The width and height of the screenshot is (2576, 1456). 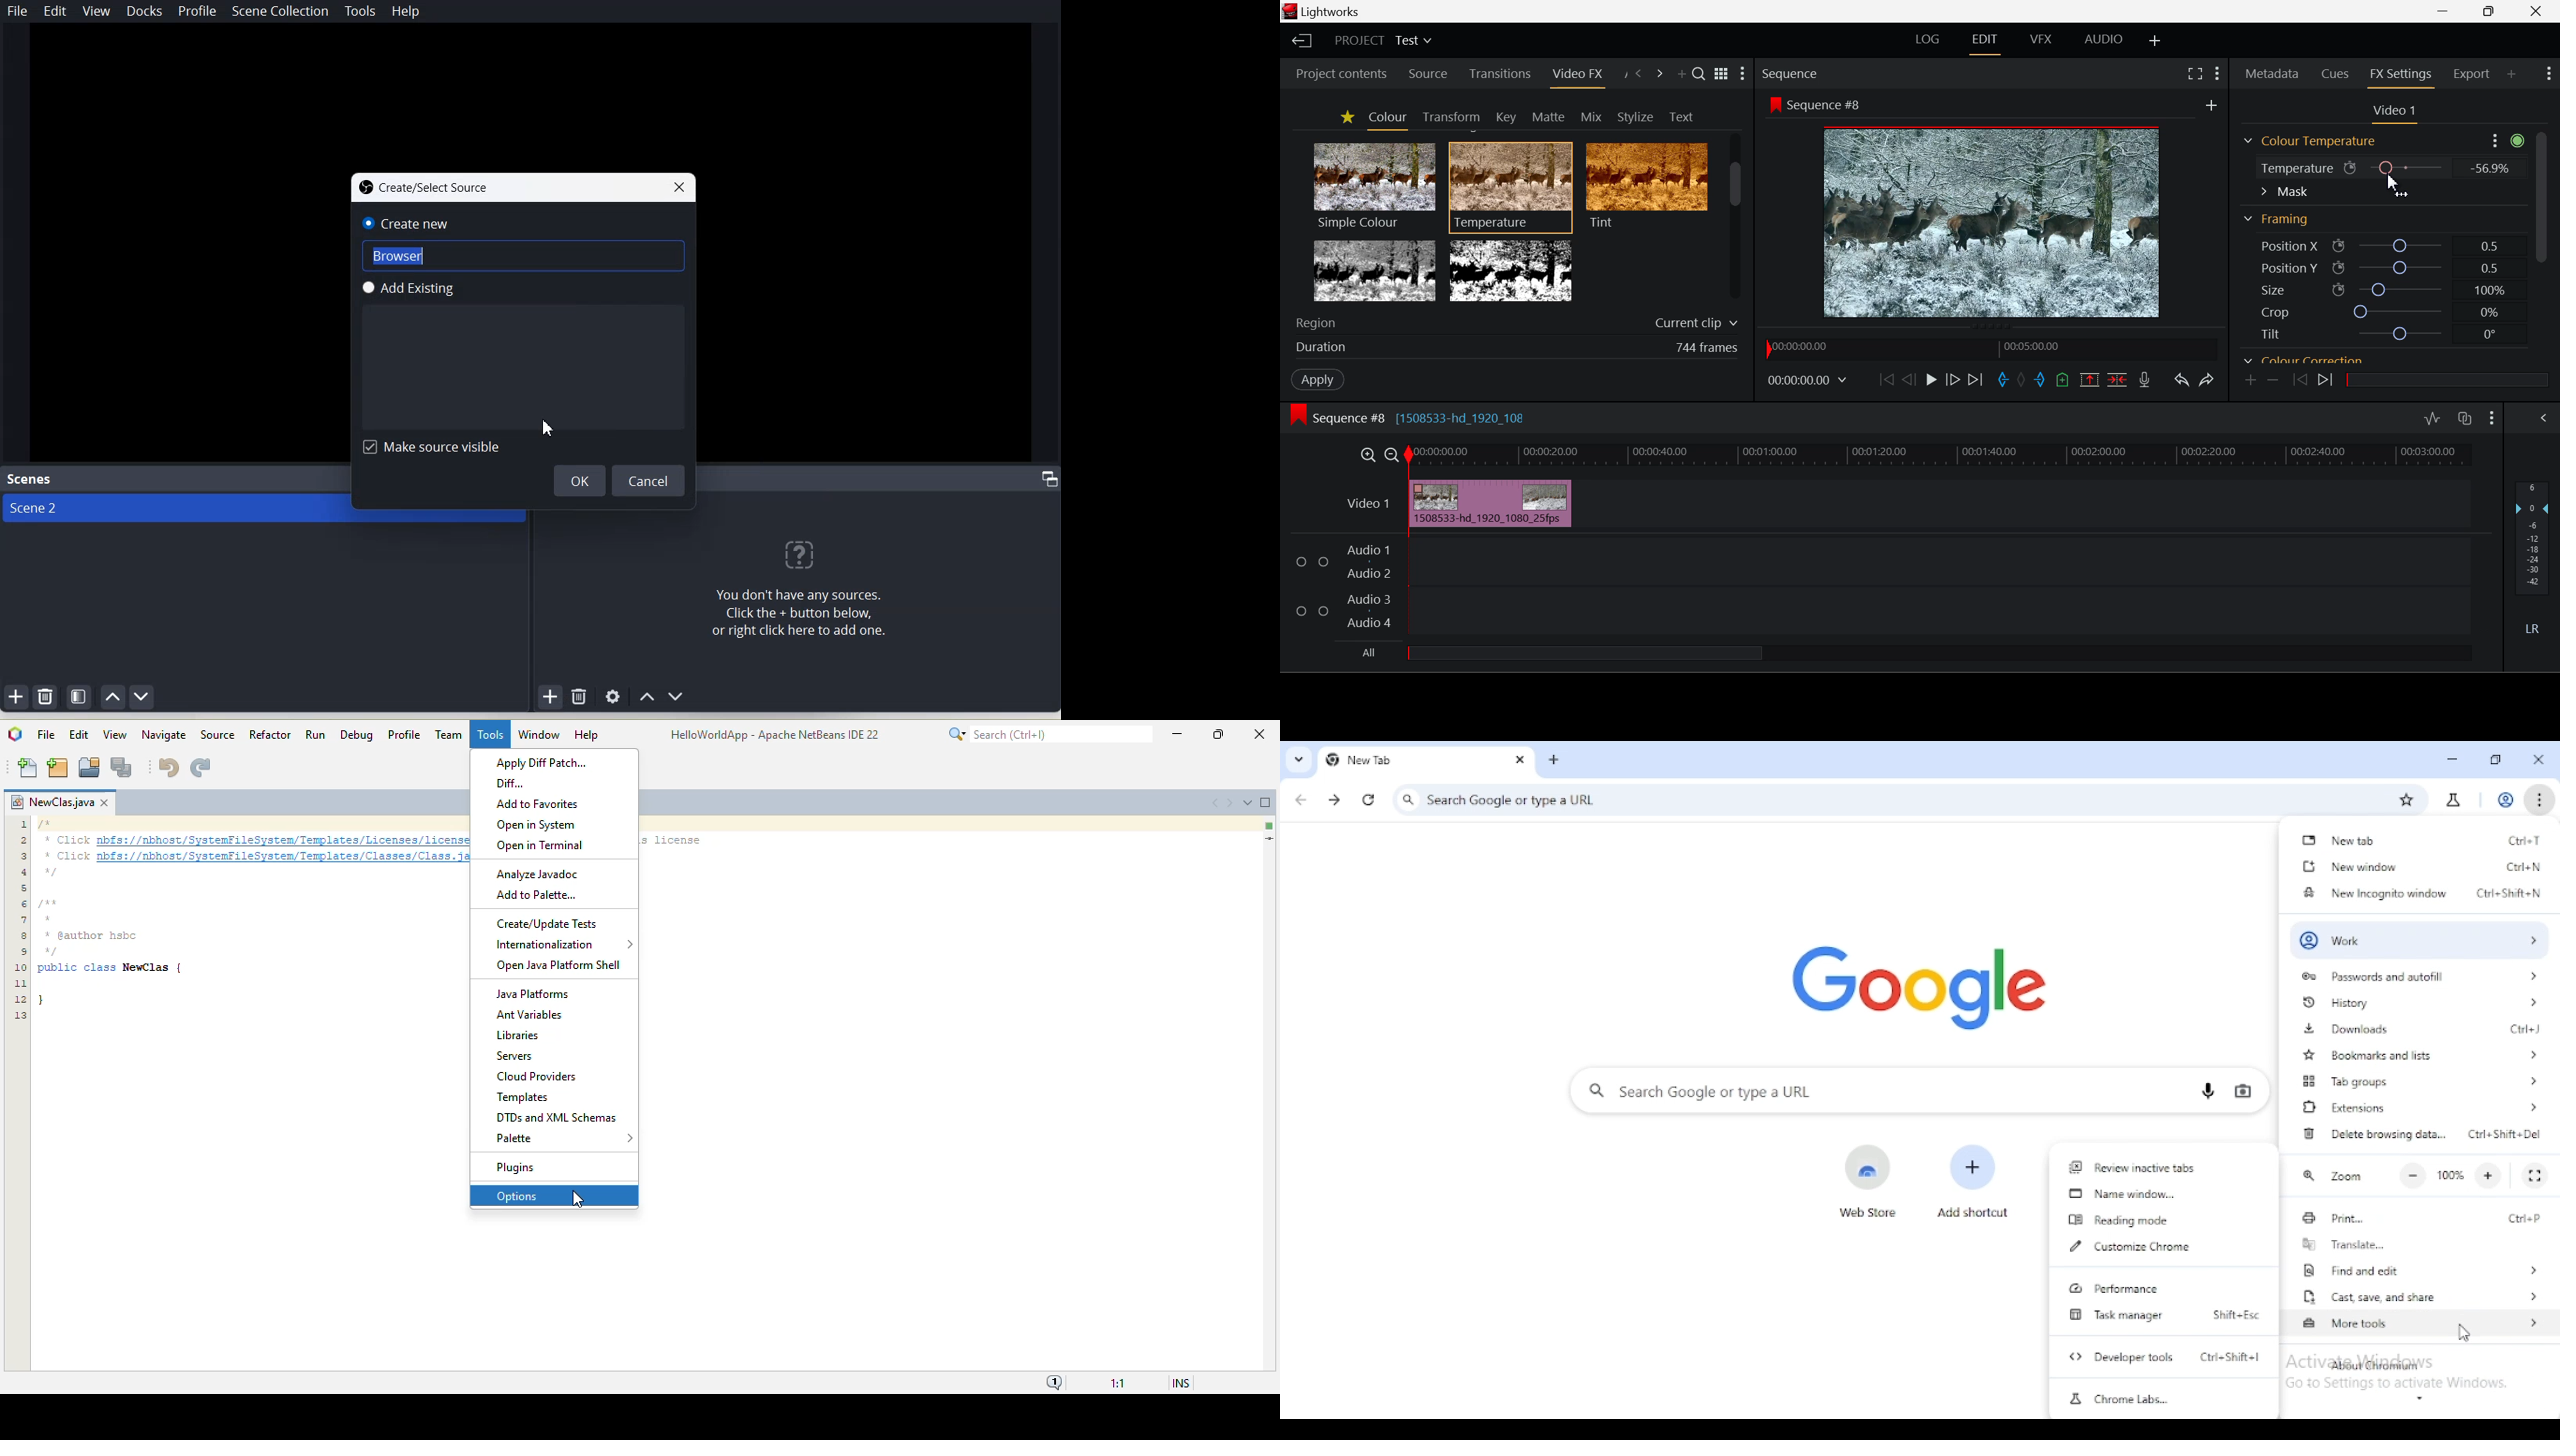 I want to click on icon, so click(x=2339, y=247).